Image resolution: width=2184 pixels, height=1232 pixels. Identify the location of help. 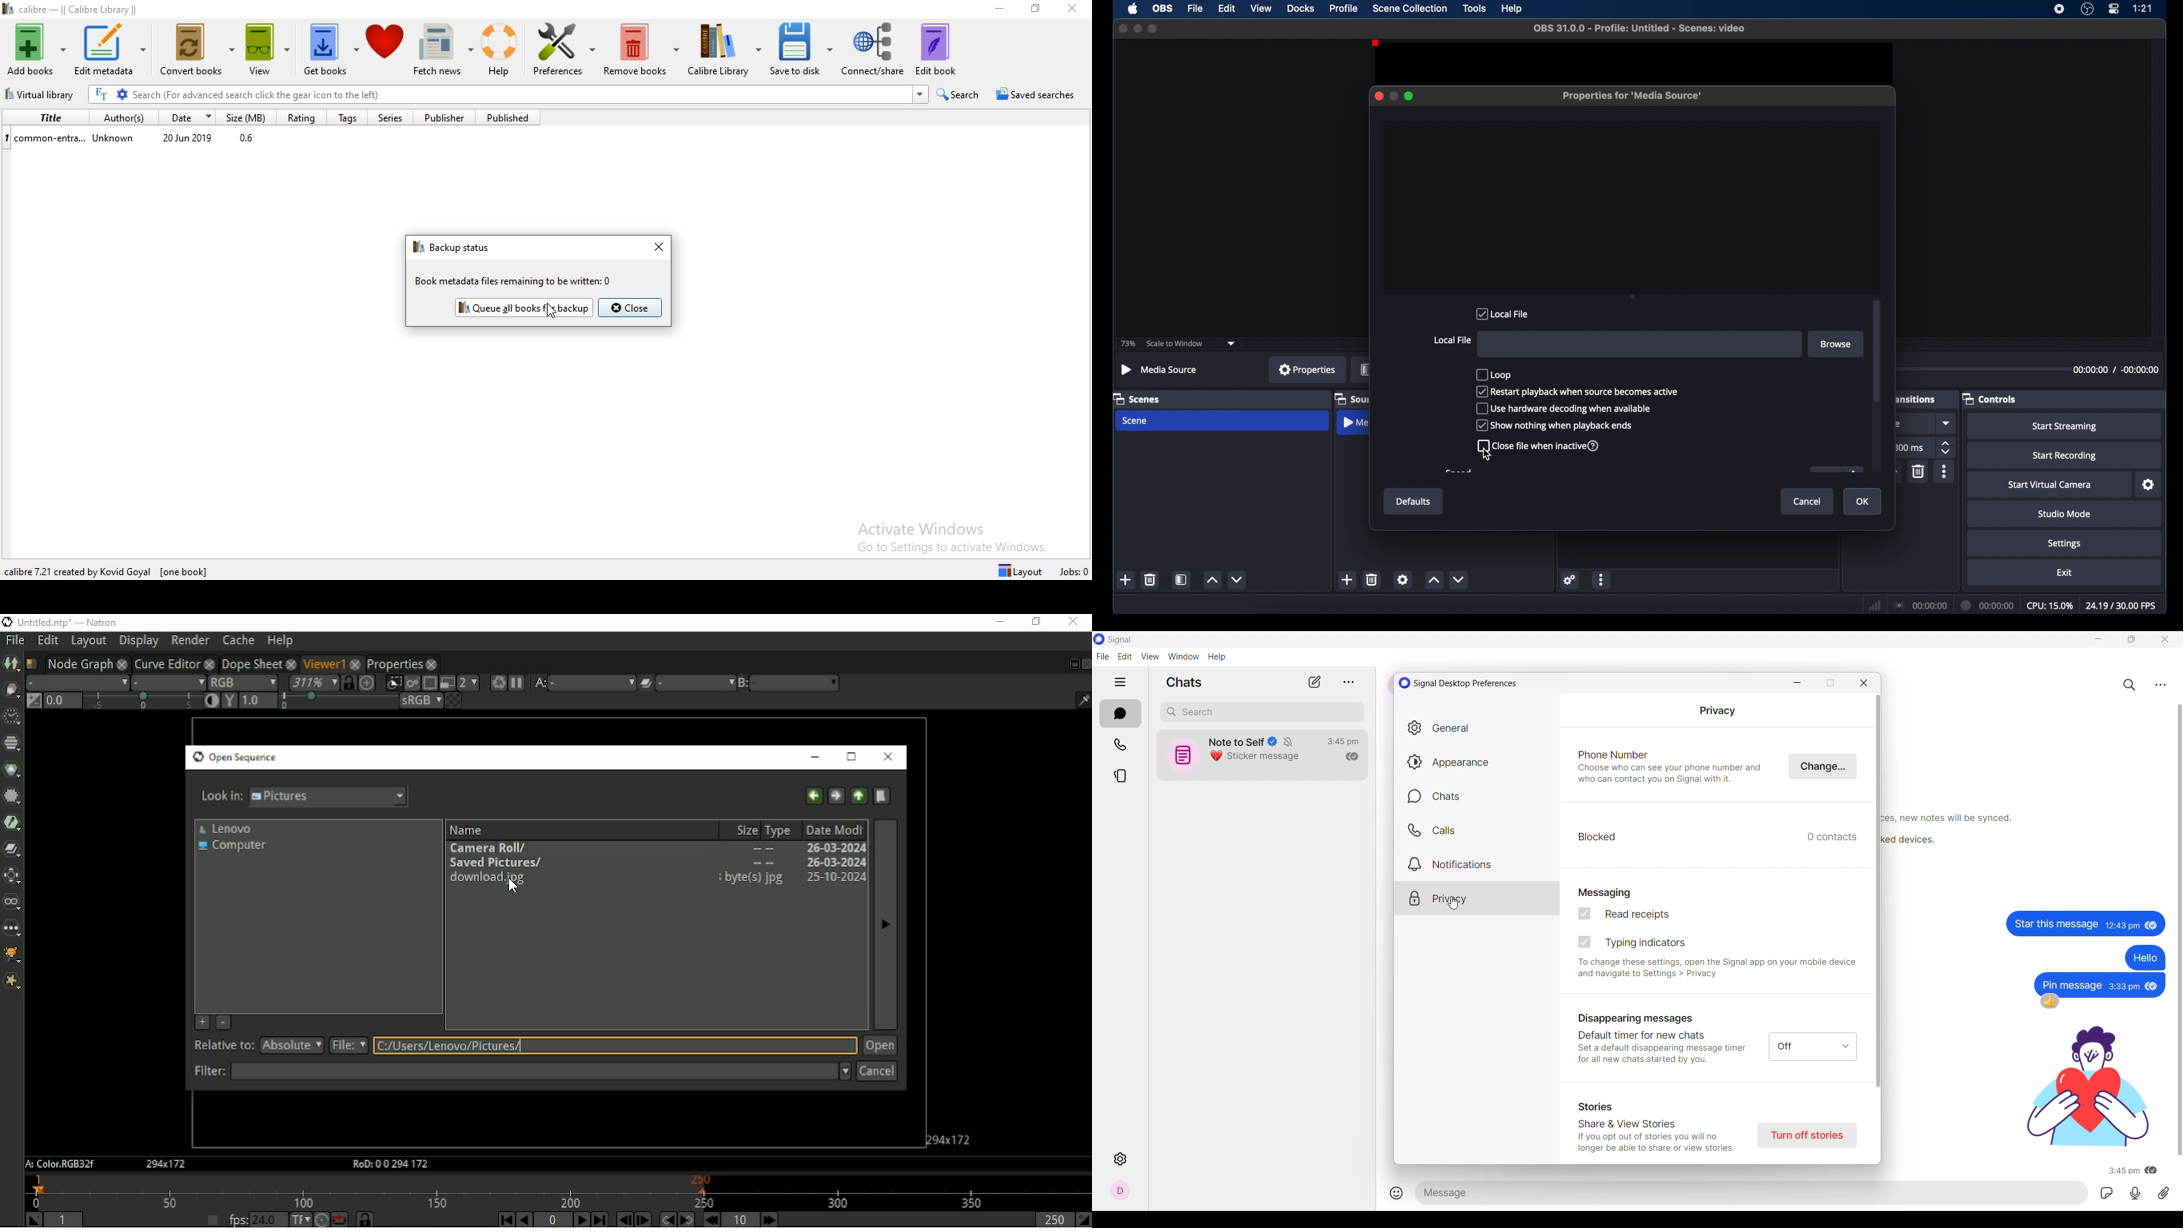
(1513, 10).